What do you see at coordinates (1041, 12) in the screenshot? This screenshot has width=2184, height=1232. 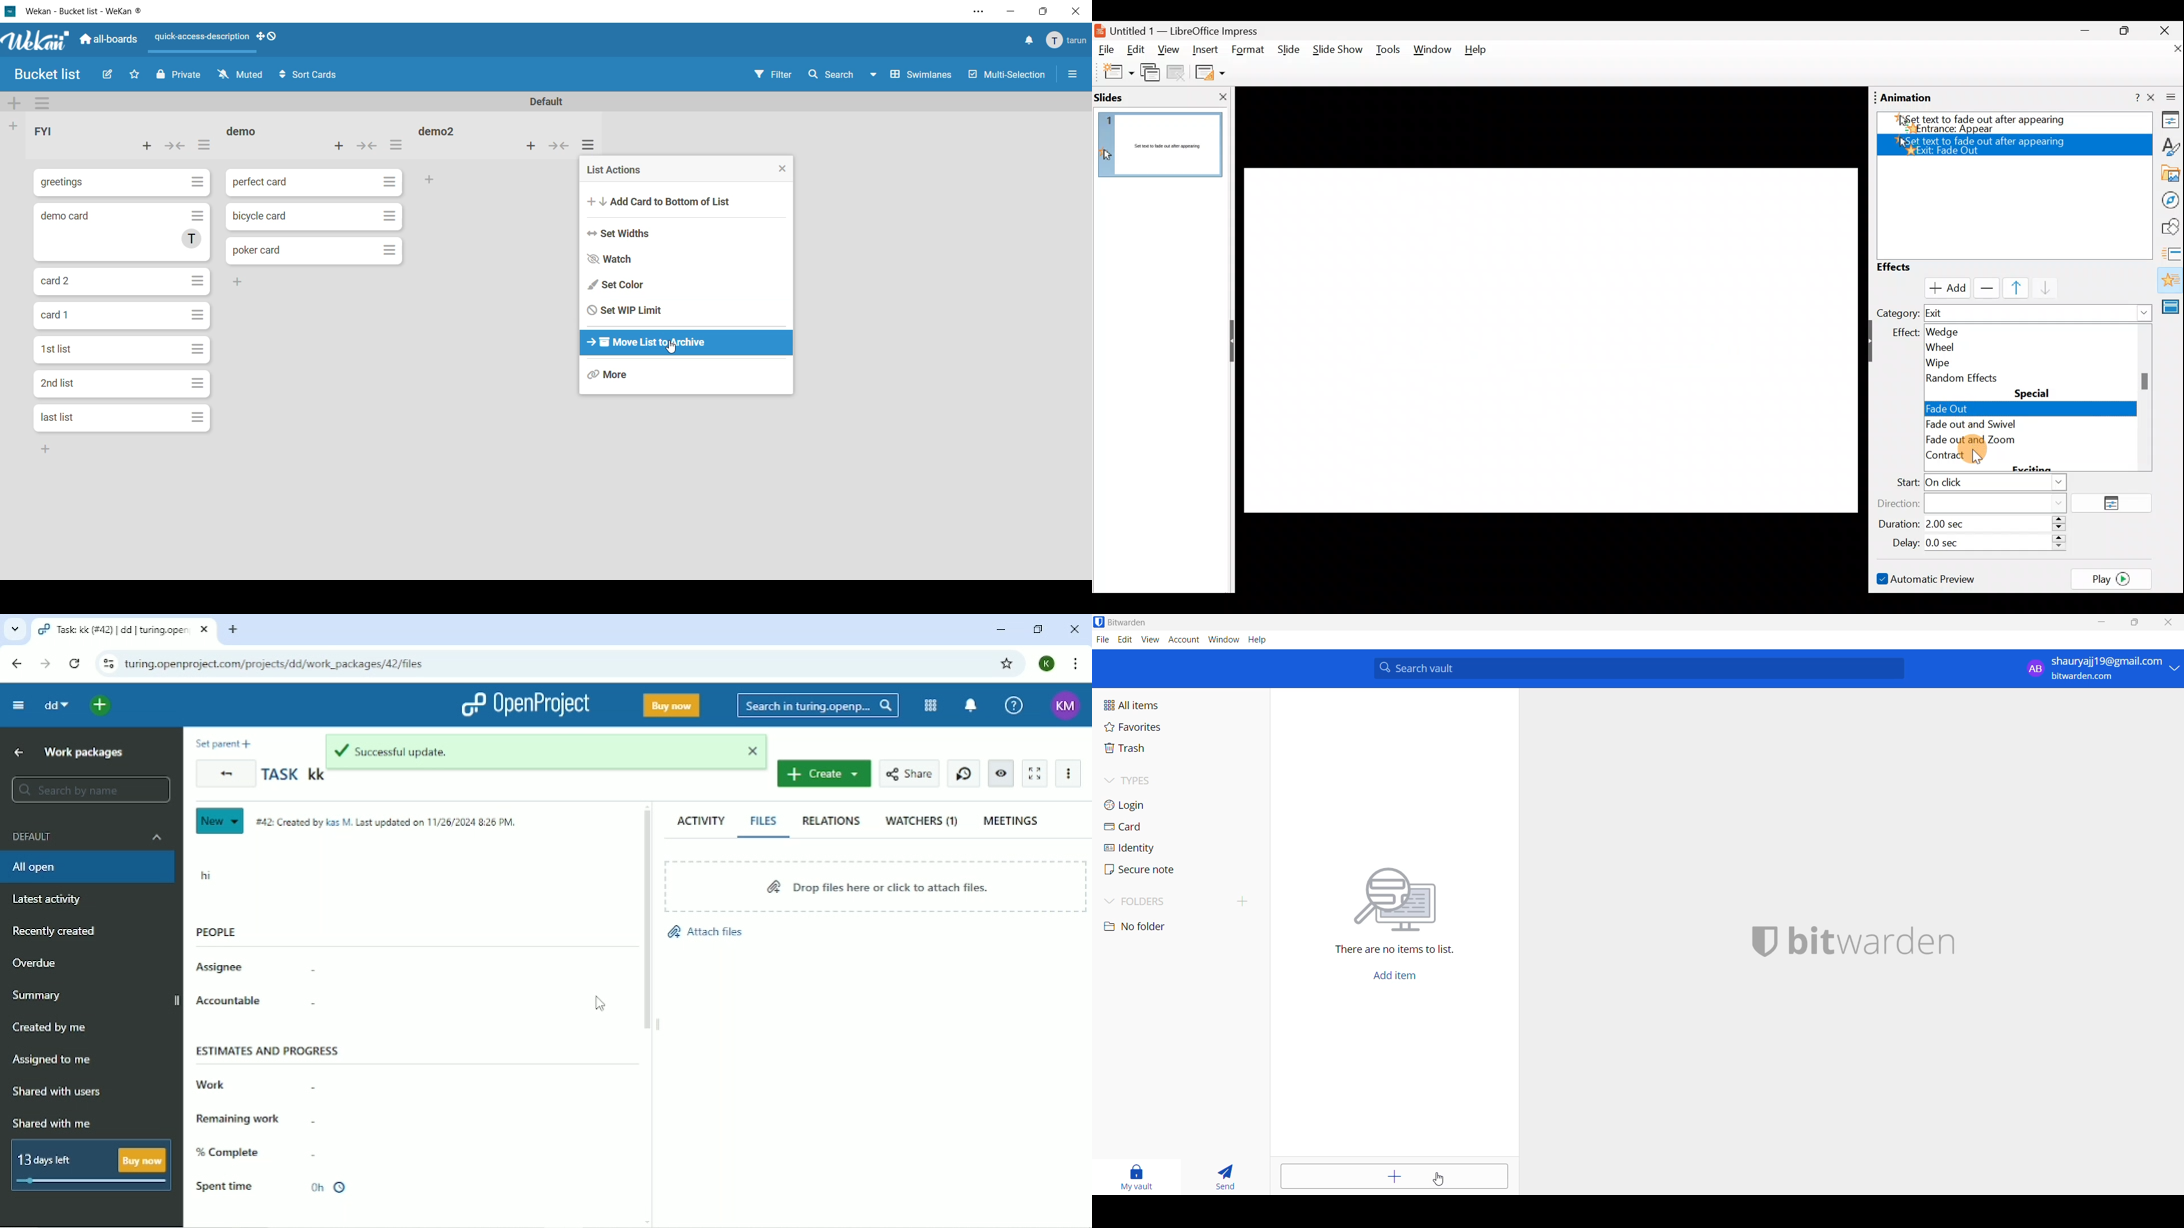 I see `maximize` at bounding box center [1041, 12].